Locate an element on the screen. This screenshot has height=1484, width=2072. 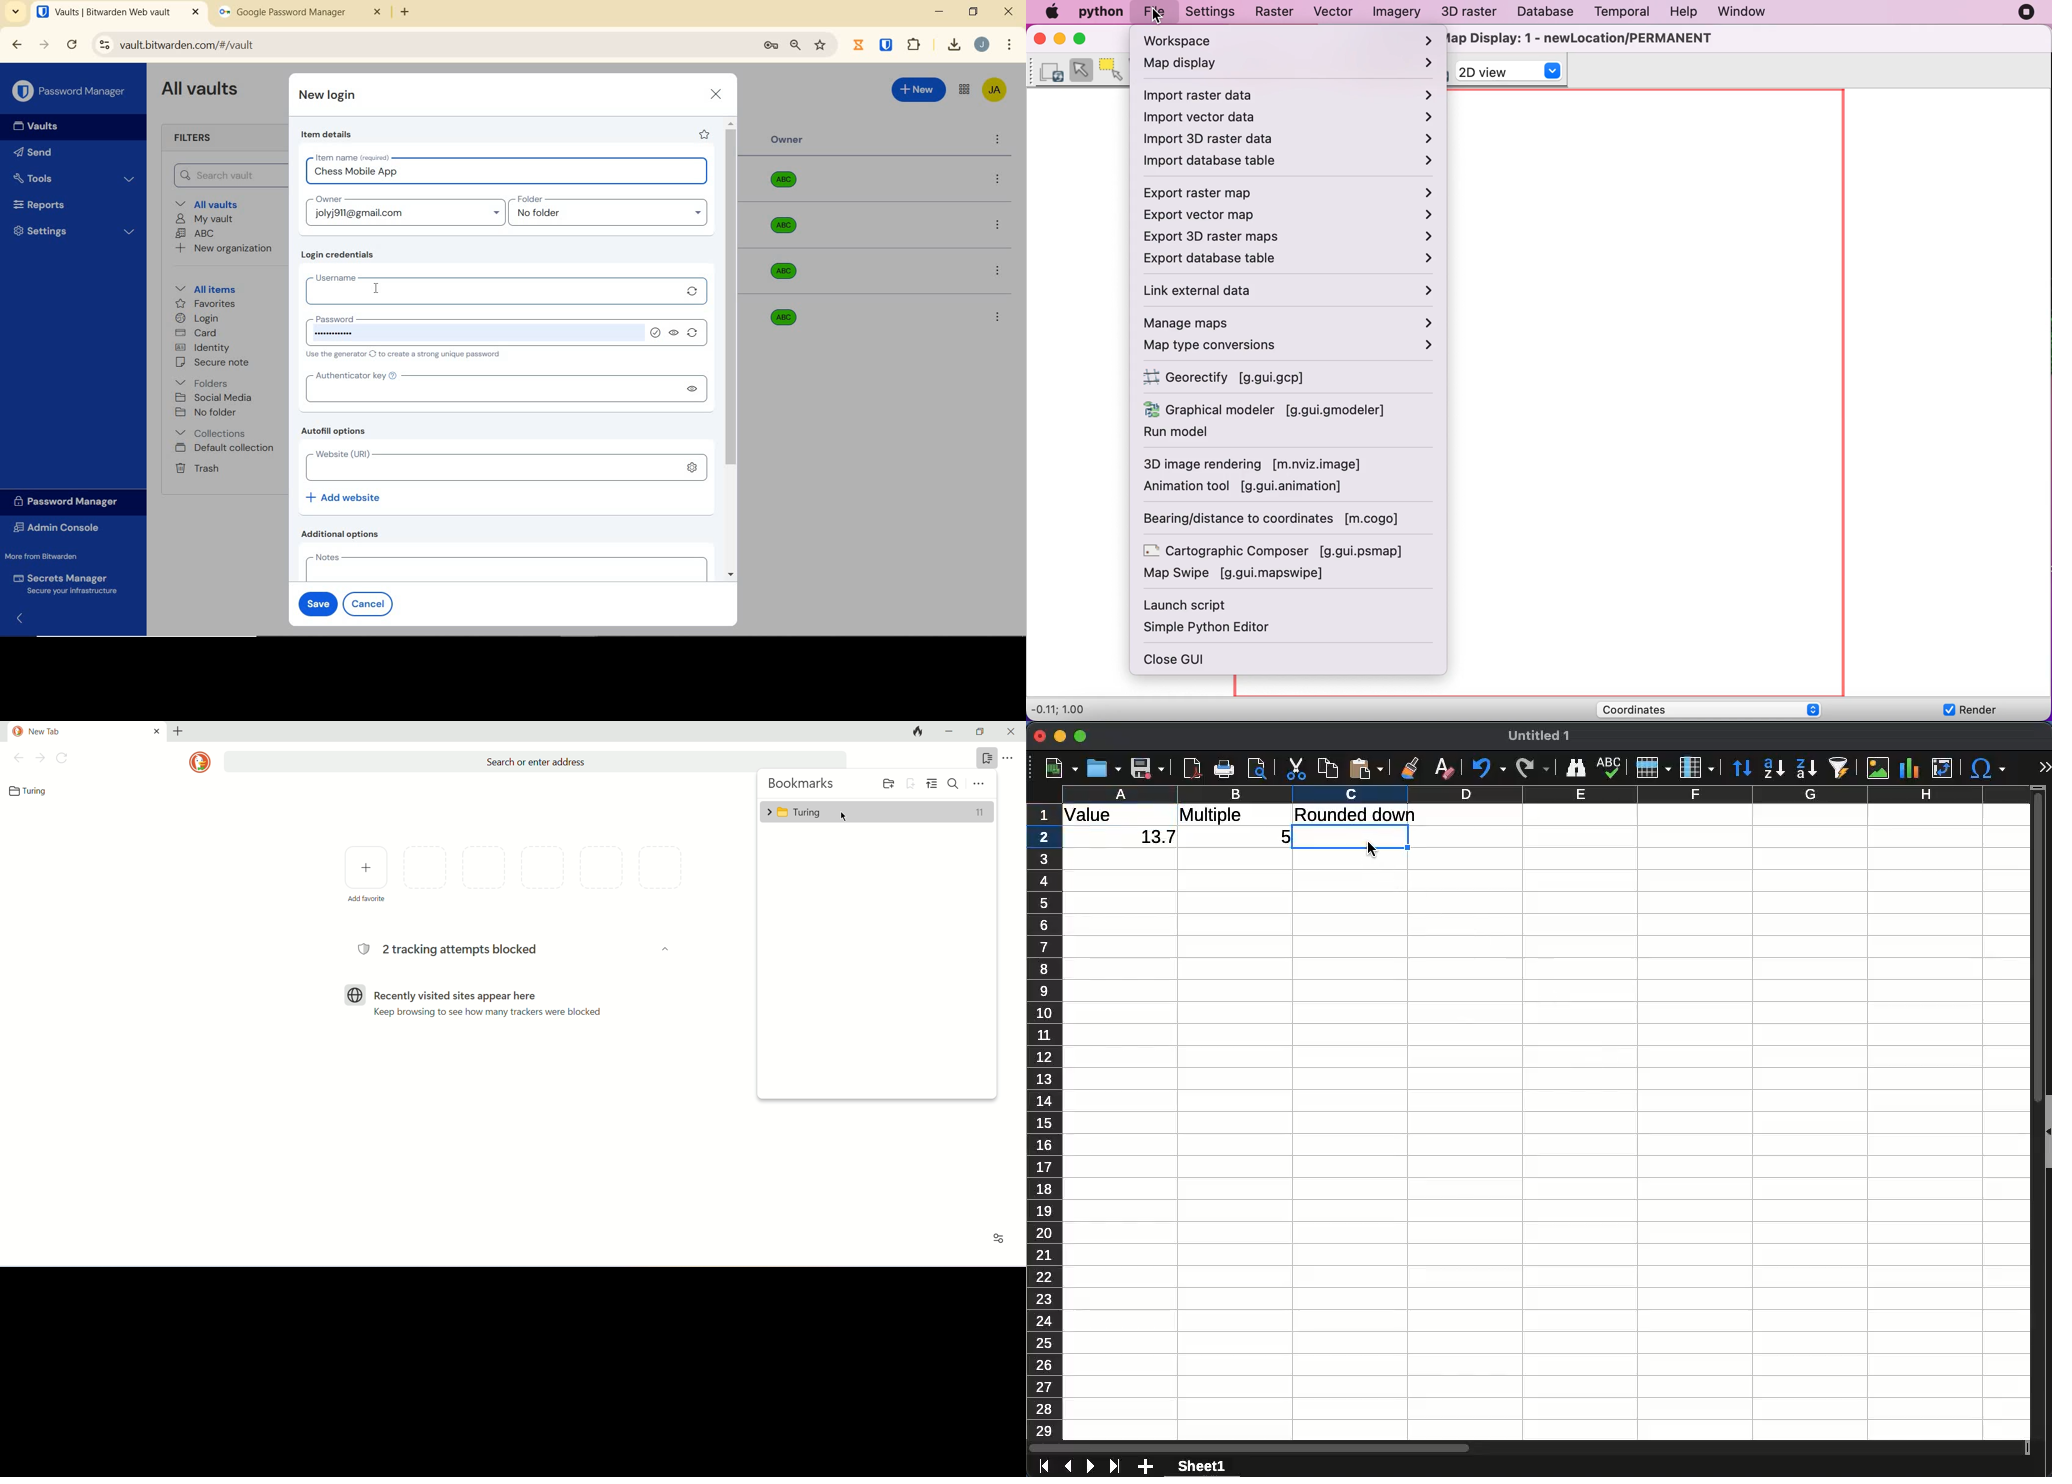
minimize is located at coordinates (1061, 737).